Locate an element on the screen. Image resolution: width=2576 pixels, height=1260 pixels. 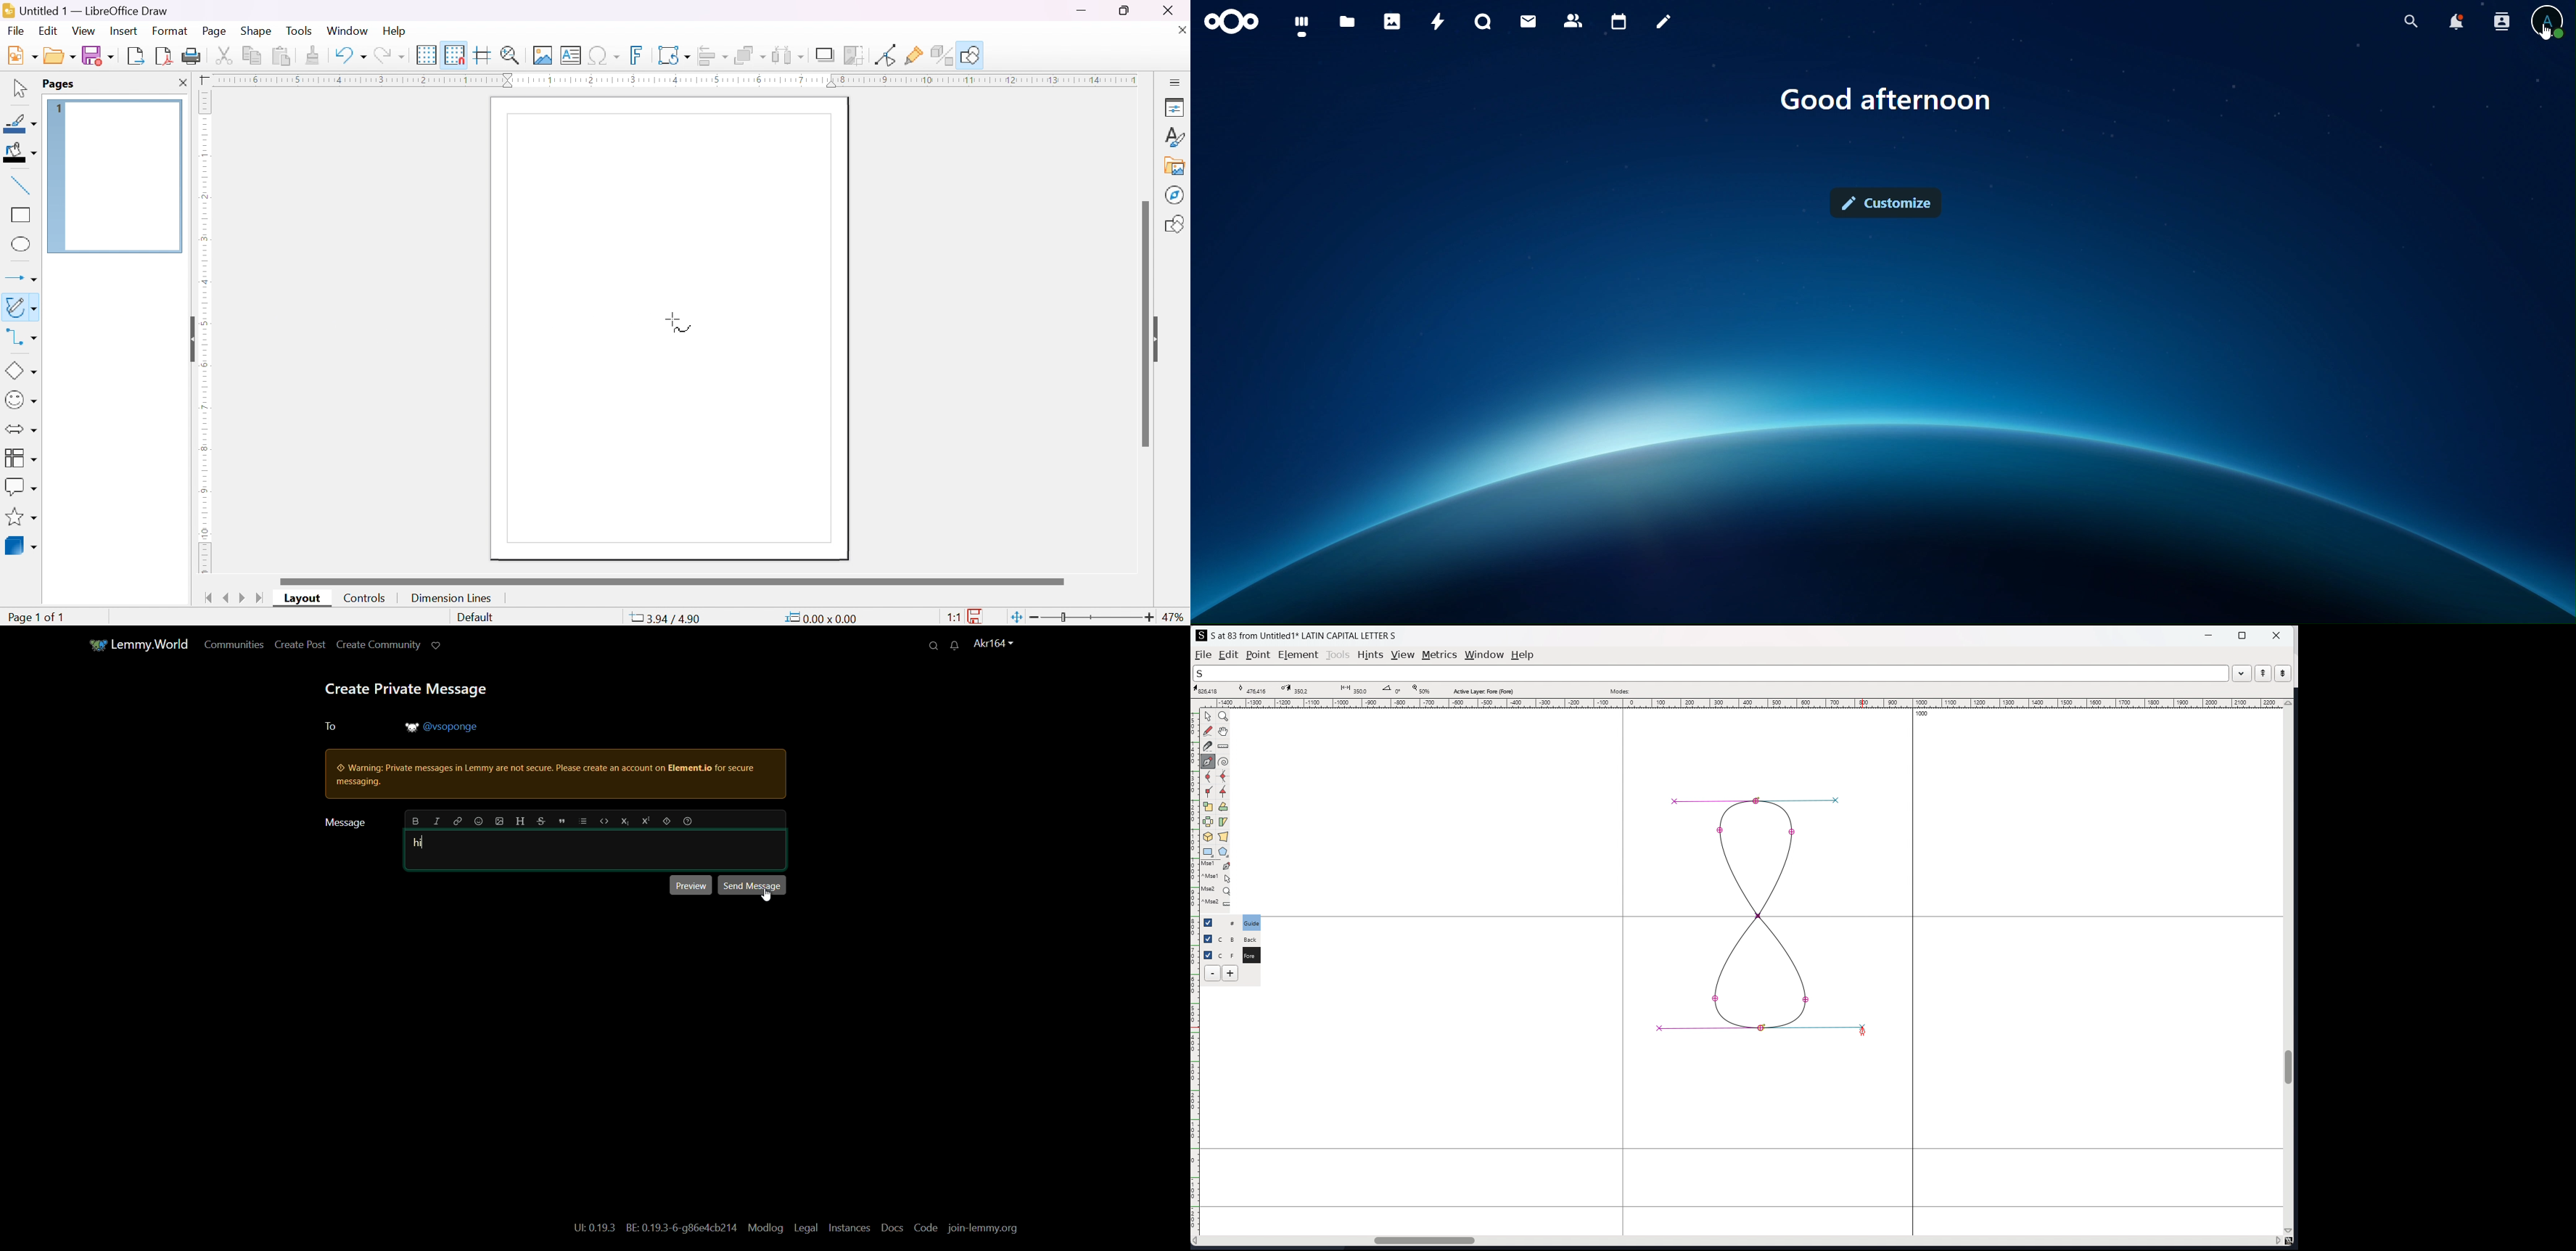
join-lemmy.org is located at coordinates (985, 1230).